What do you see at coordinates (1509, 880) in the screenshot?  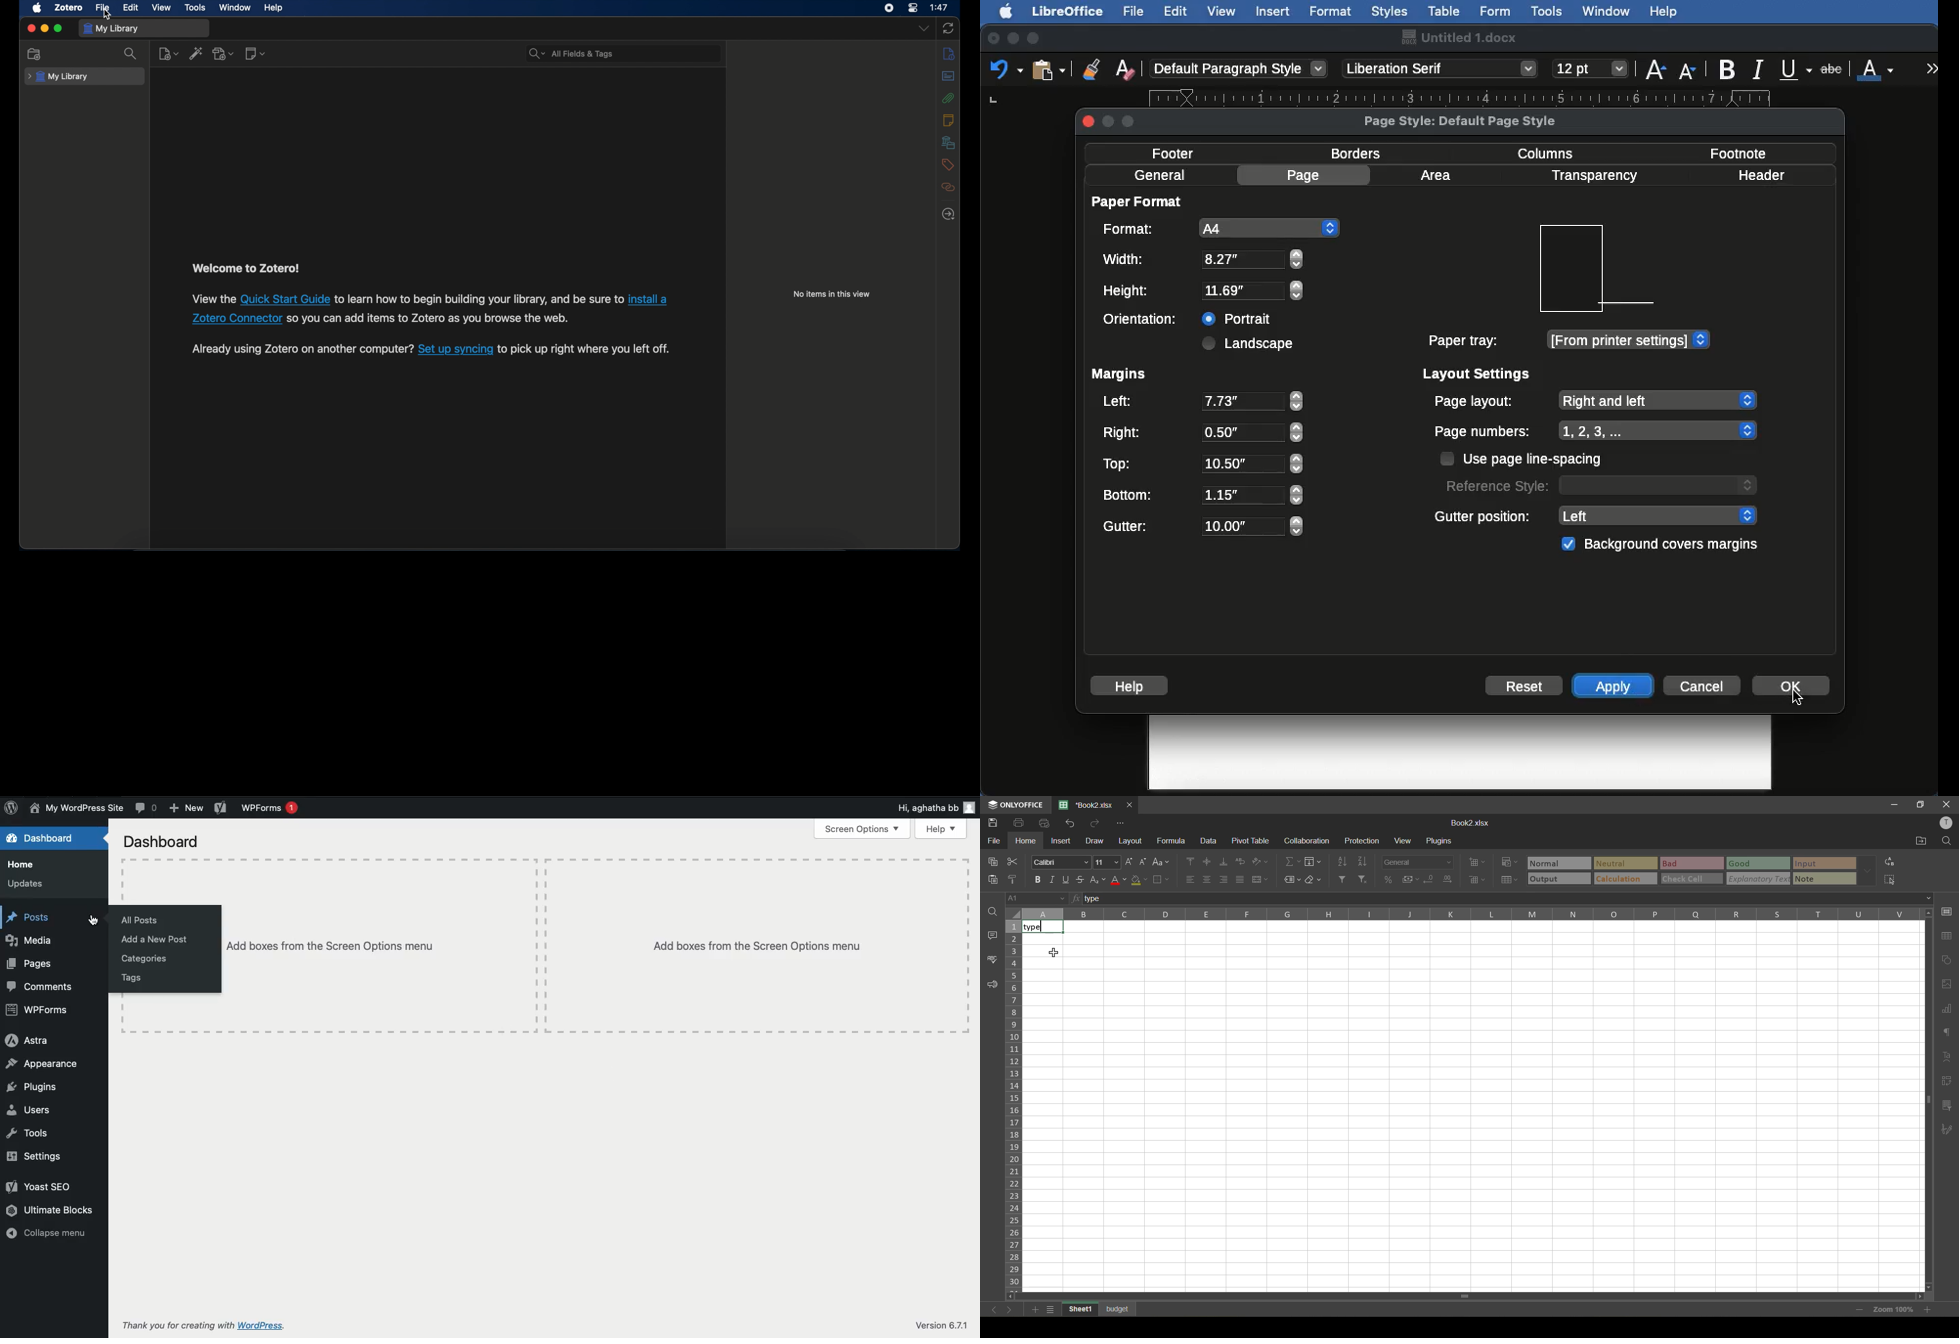 I see `format as table` at bounding box center [1509, 880].